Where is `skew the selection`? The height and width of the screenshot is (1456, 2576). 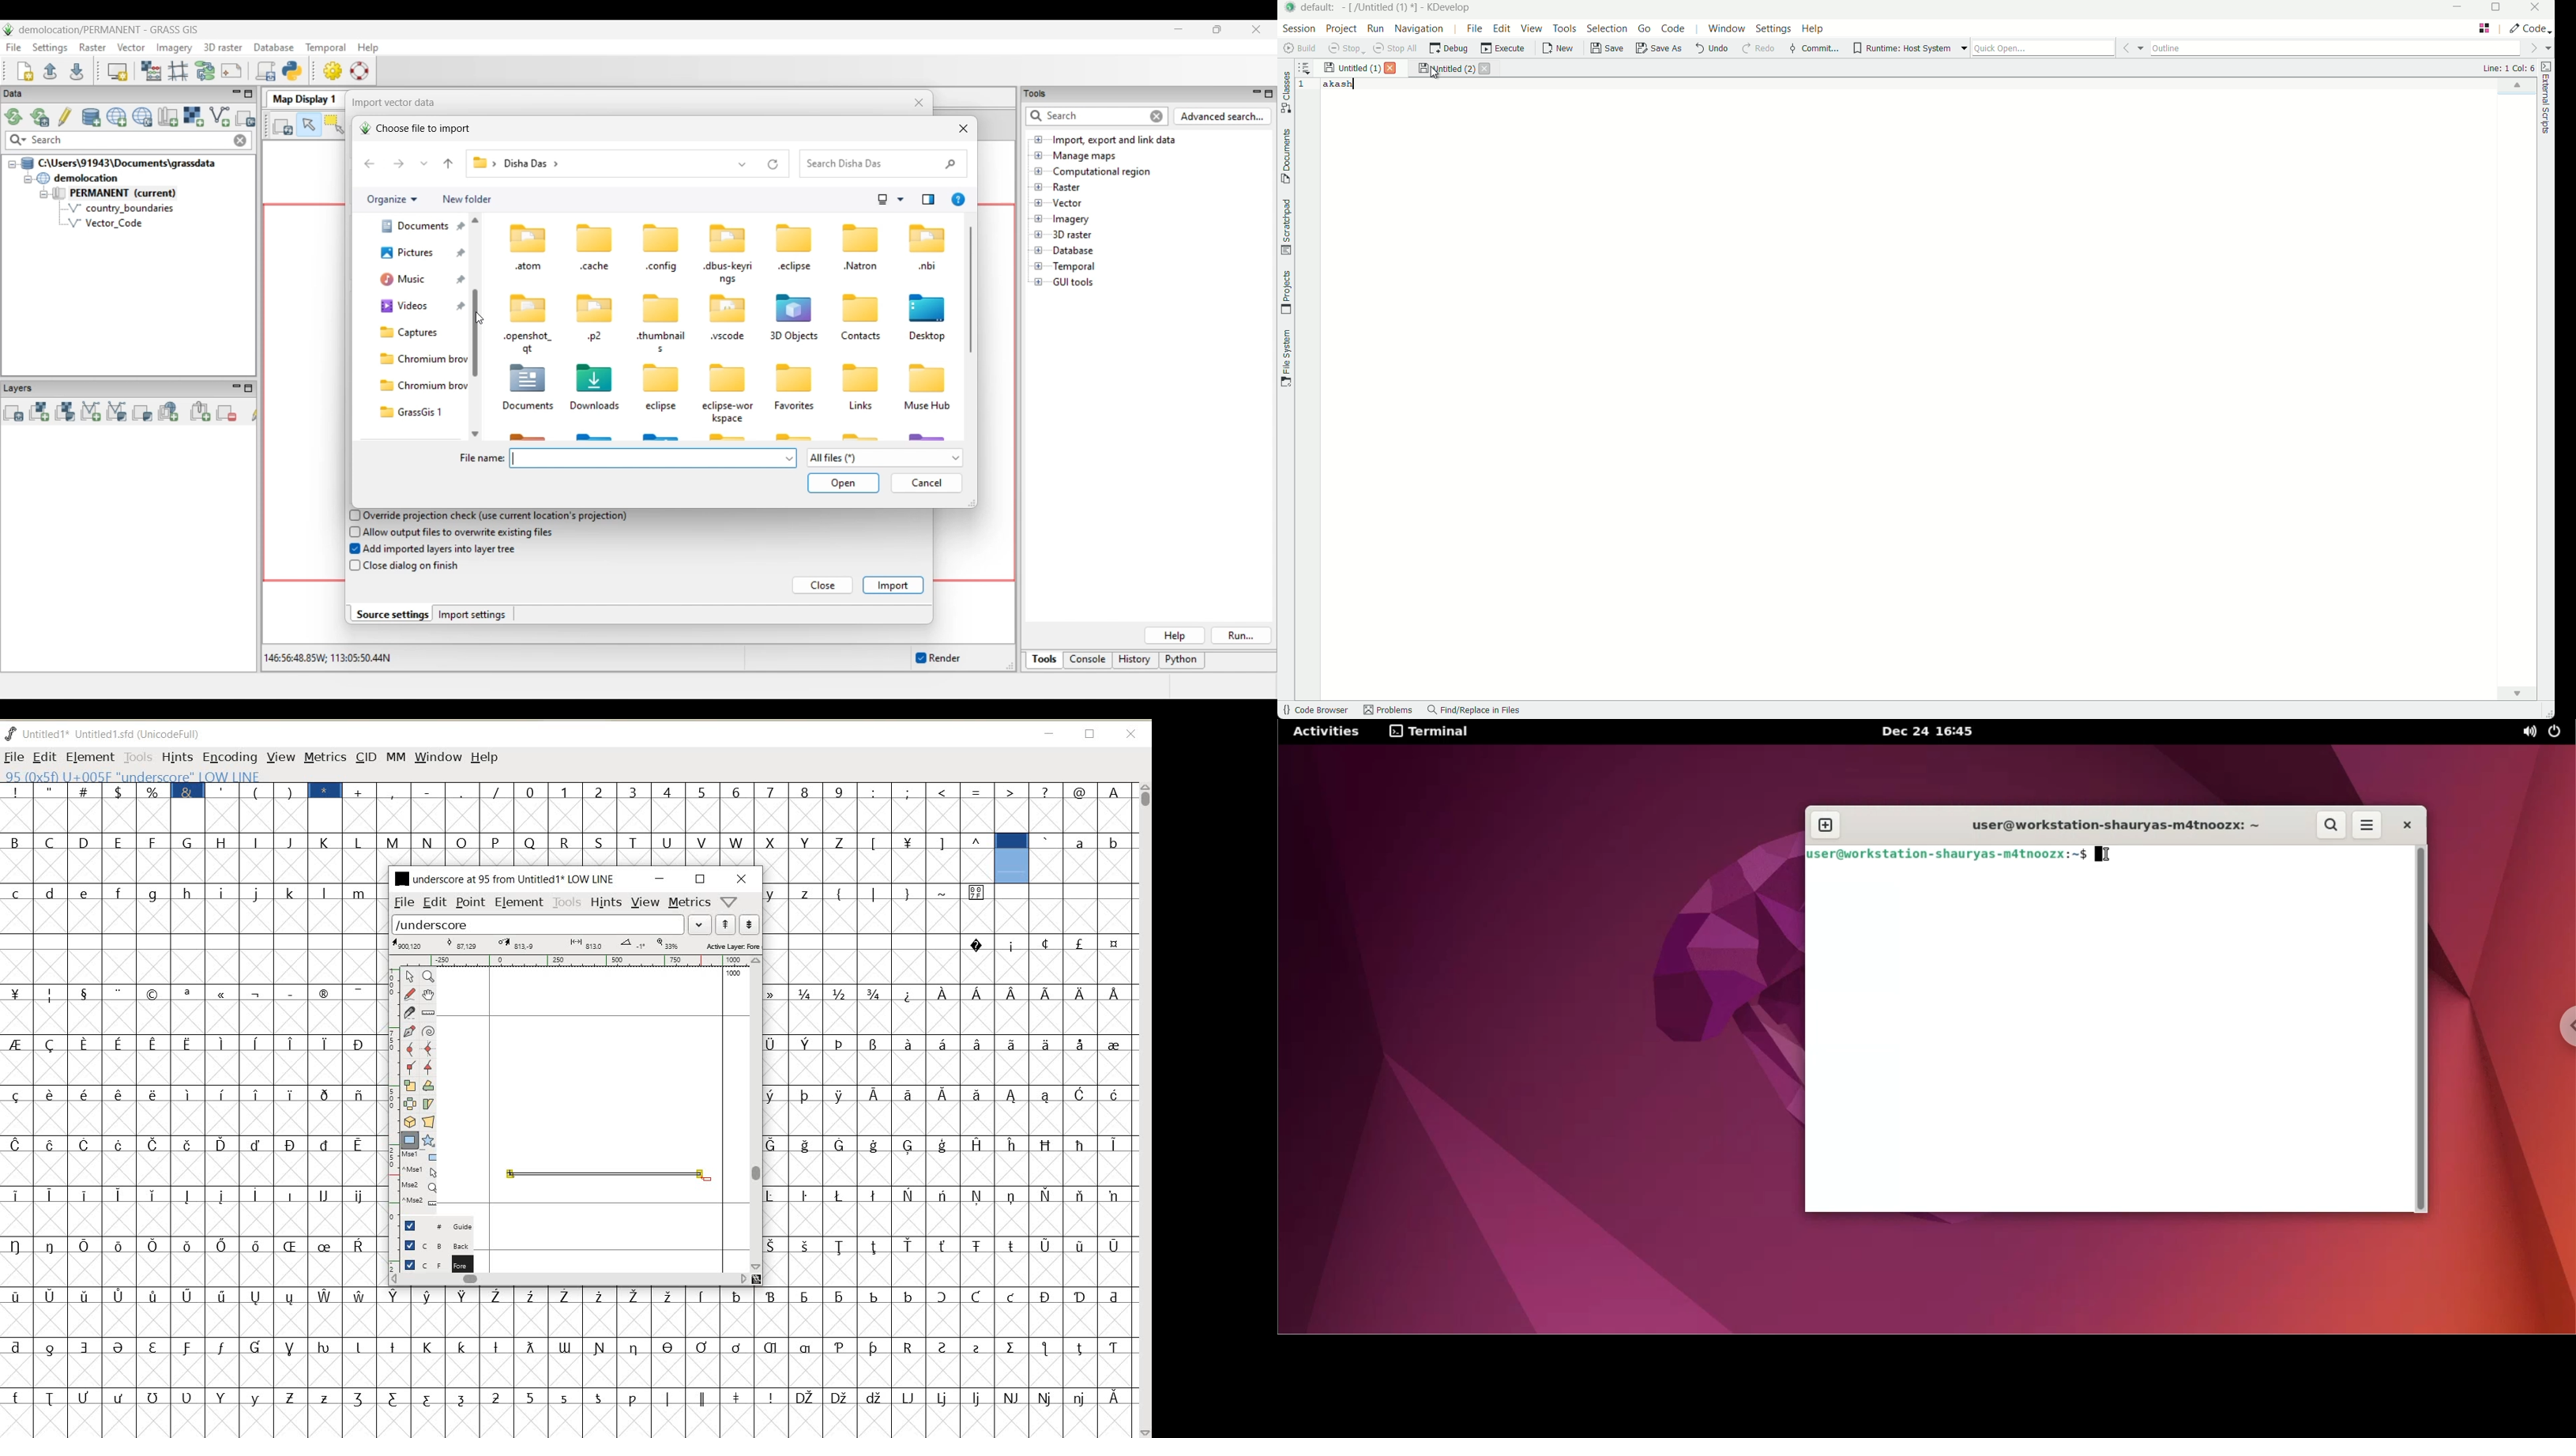
skew the selection is located at coordinates (427, 1104).